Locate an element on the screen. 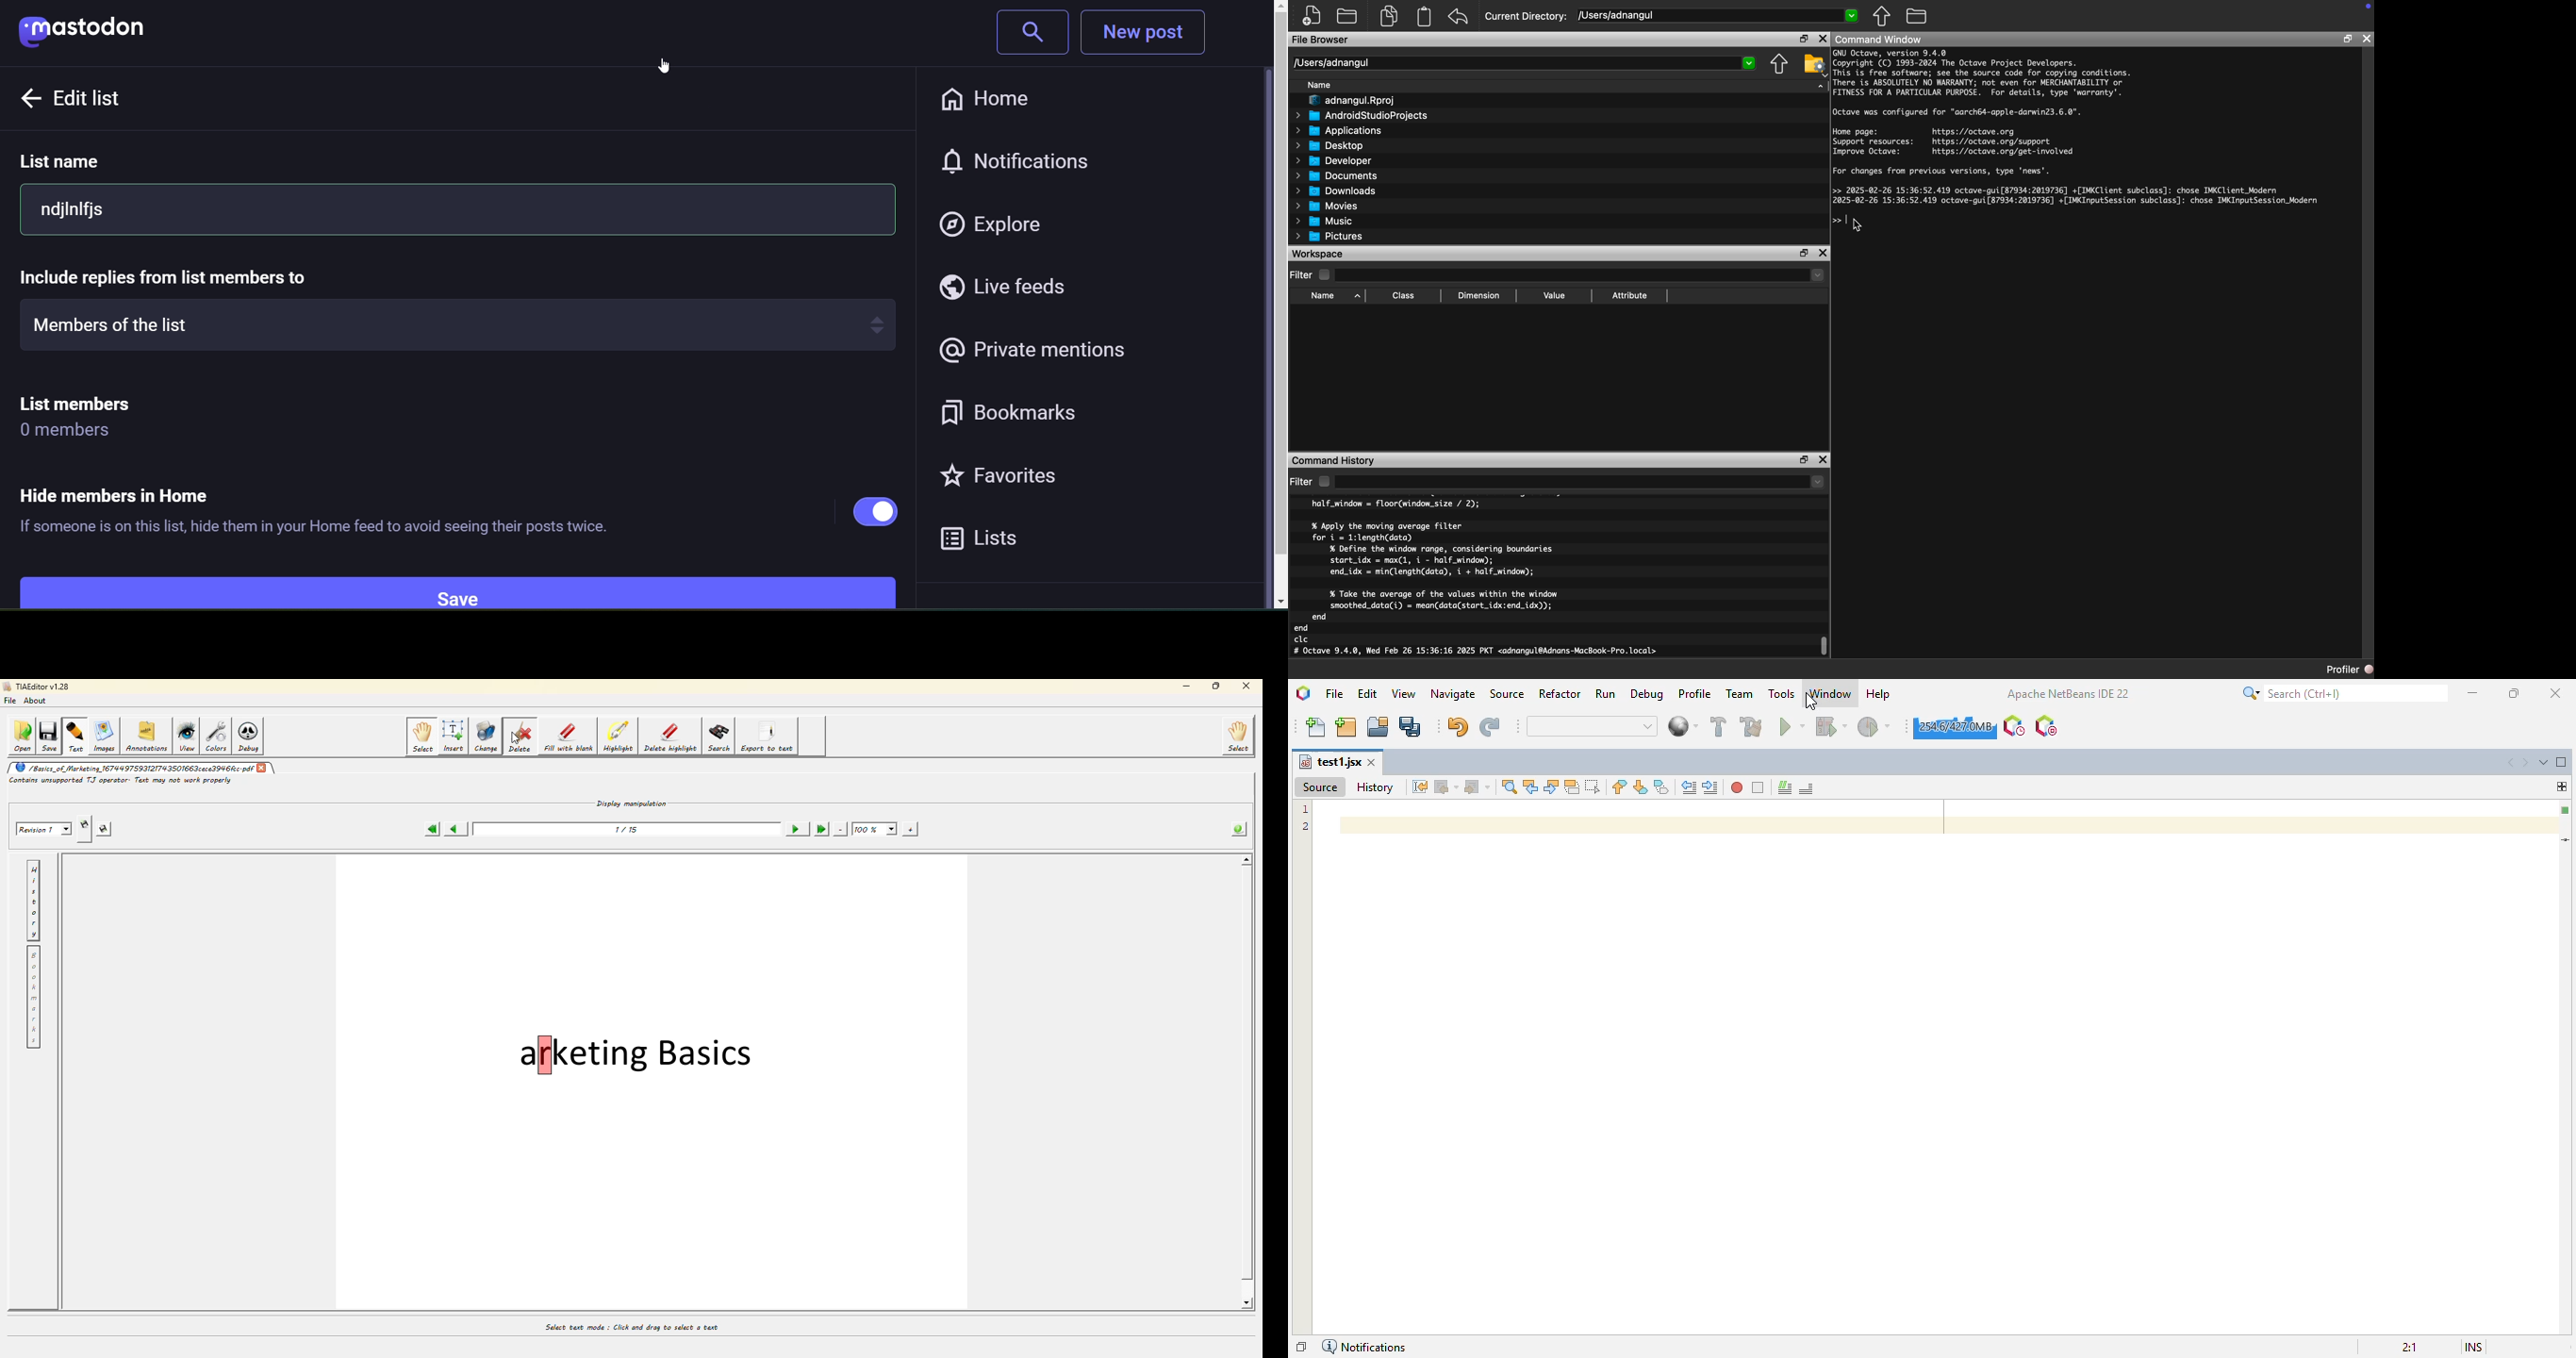 The image size is (2576, 1372). team is located at coordinates (1741, 693).